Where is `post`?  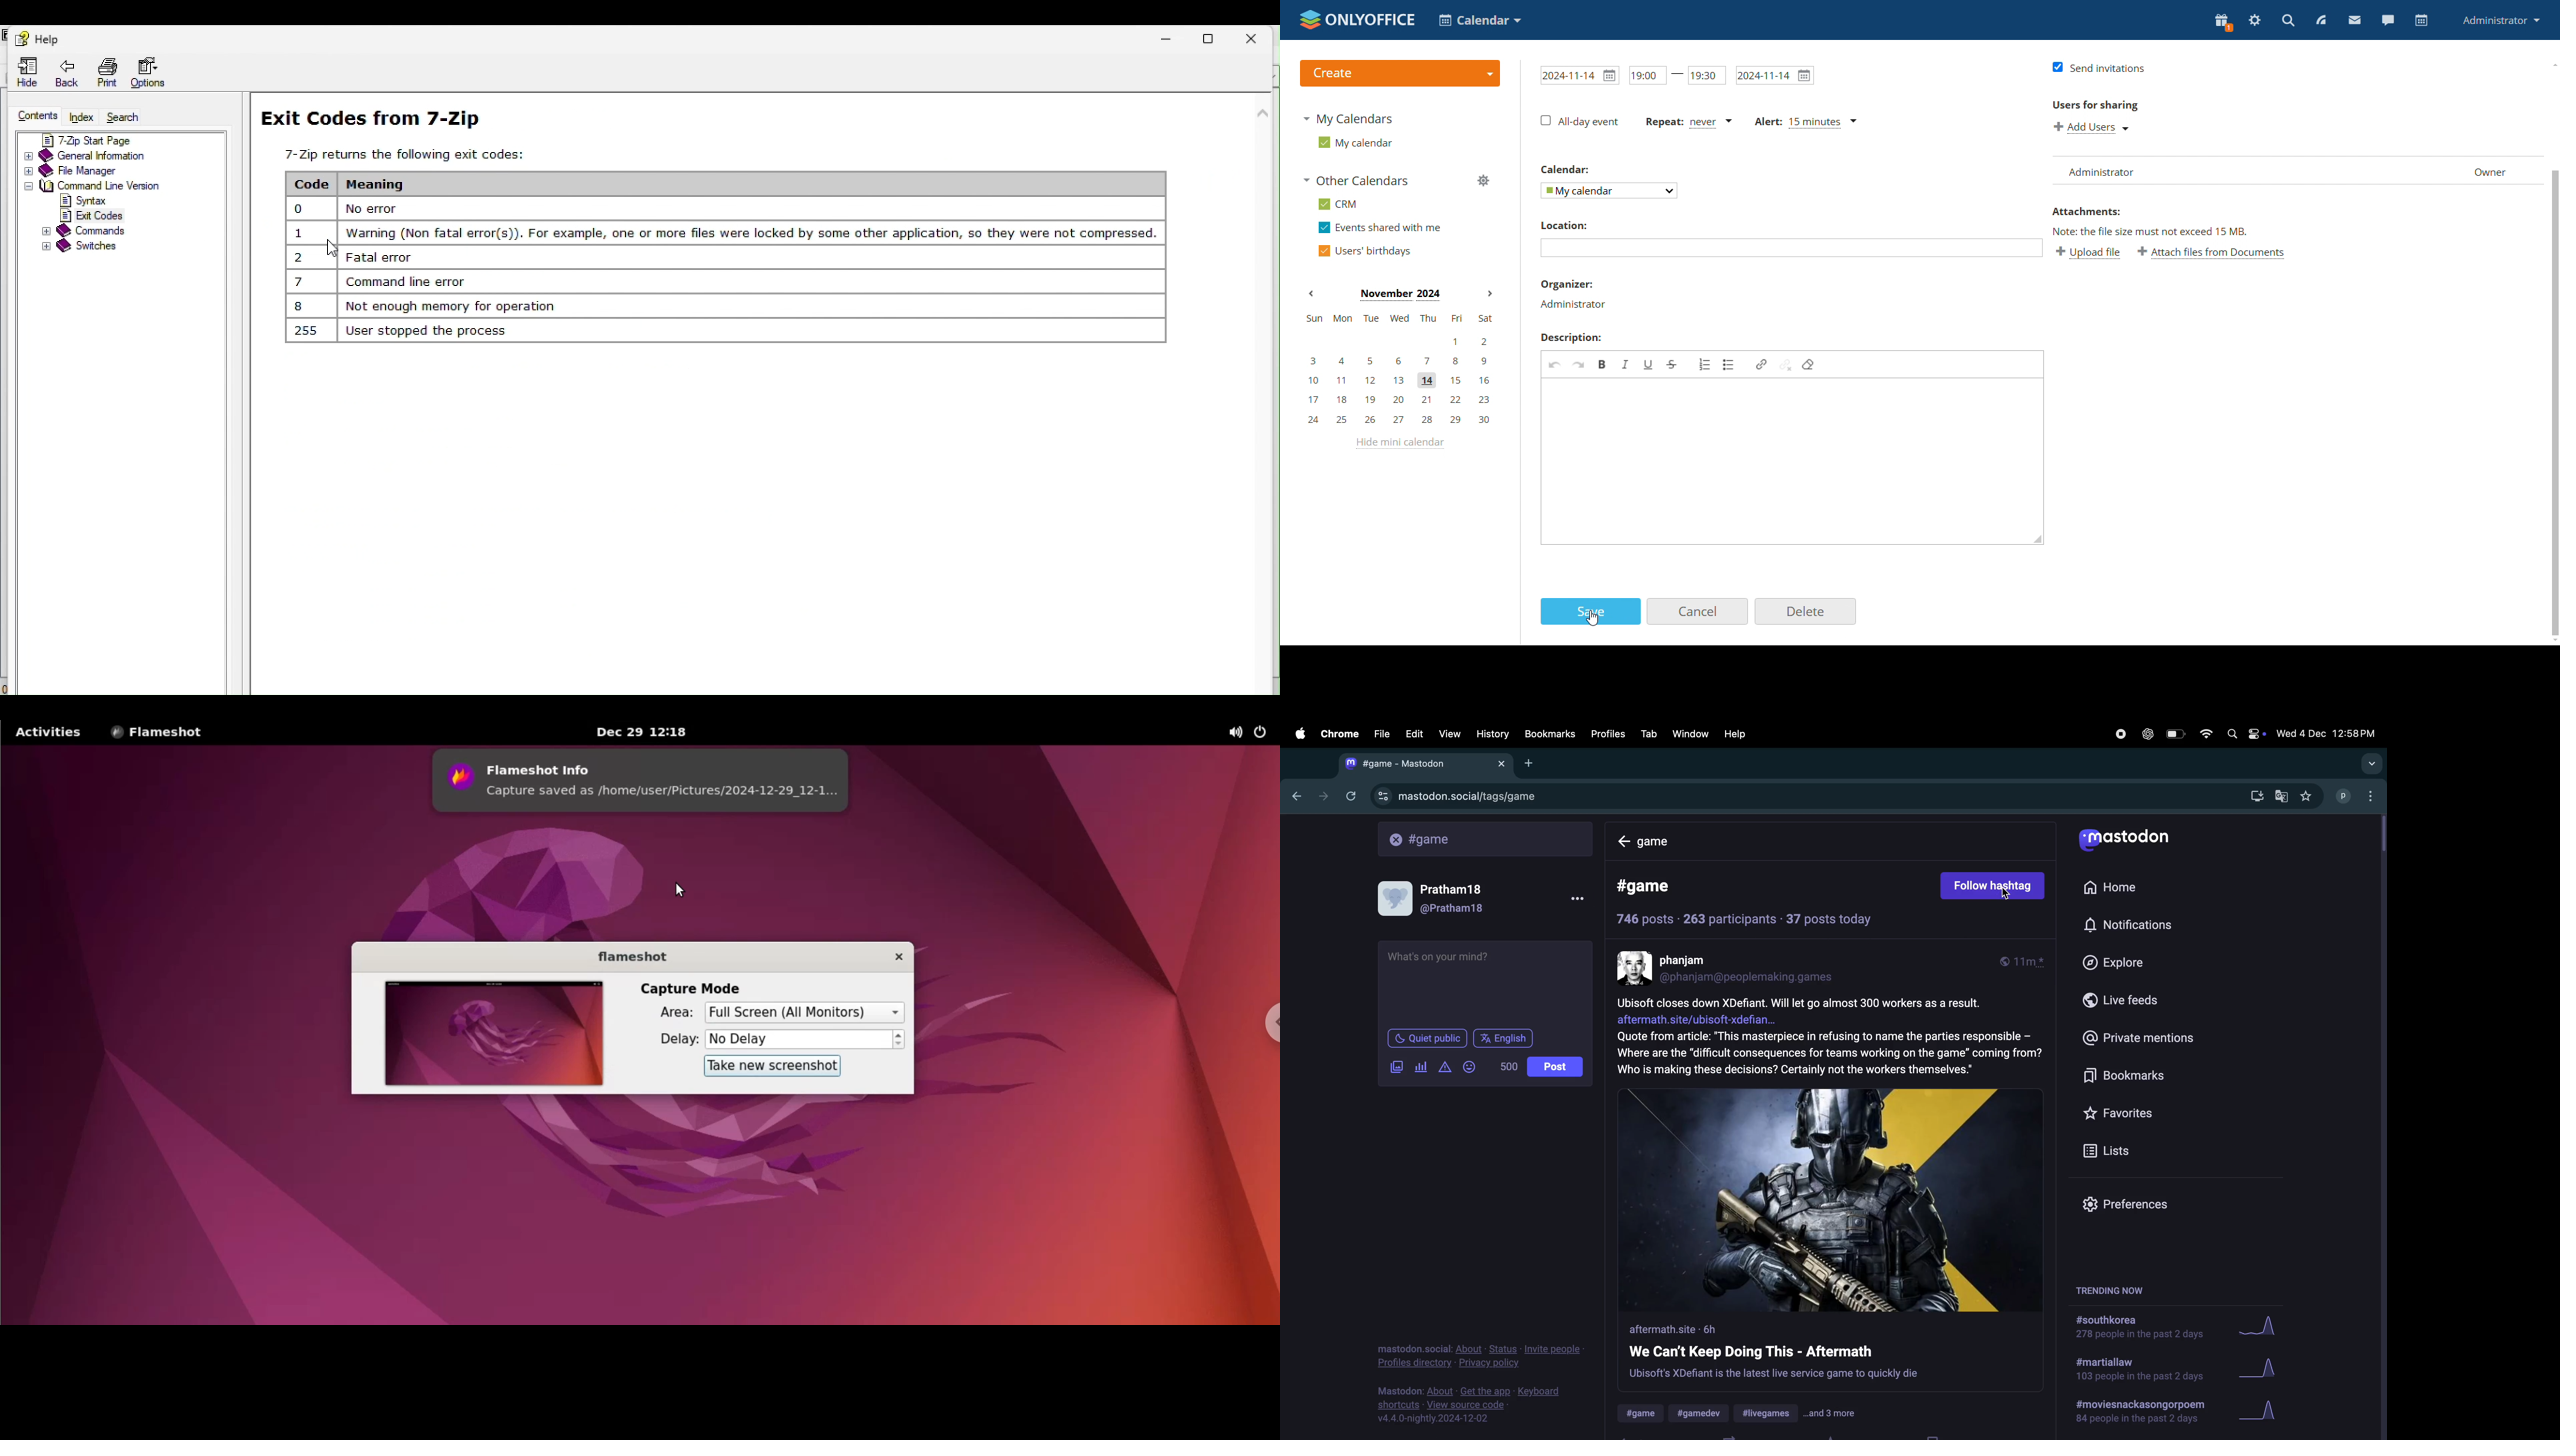
post is located at coordinates (1555, 1066).